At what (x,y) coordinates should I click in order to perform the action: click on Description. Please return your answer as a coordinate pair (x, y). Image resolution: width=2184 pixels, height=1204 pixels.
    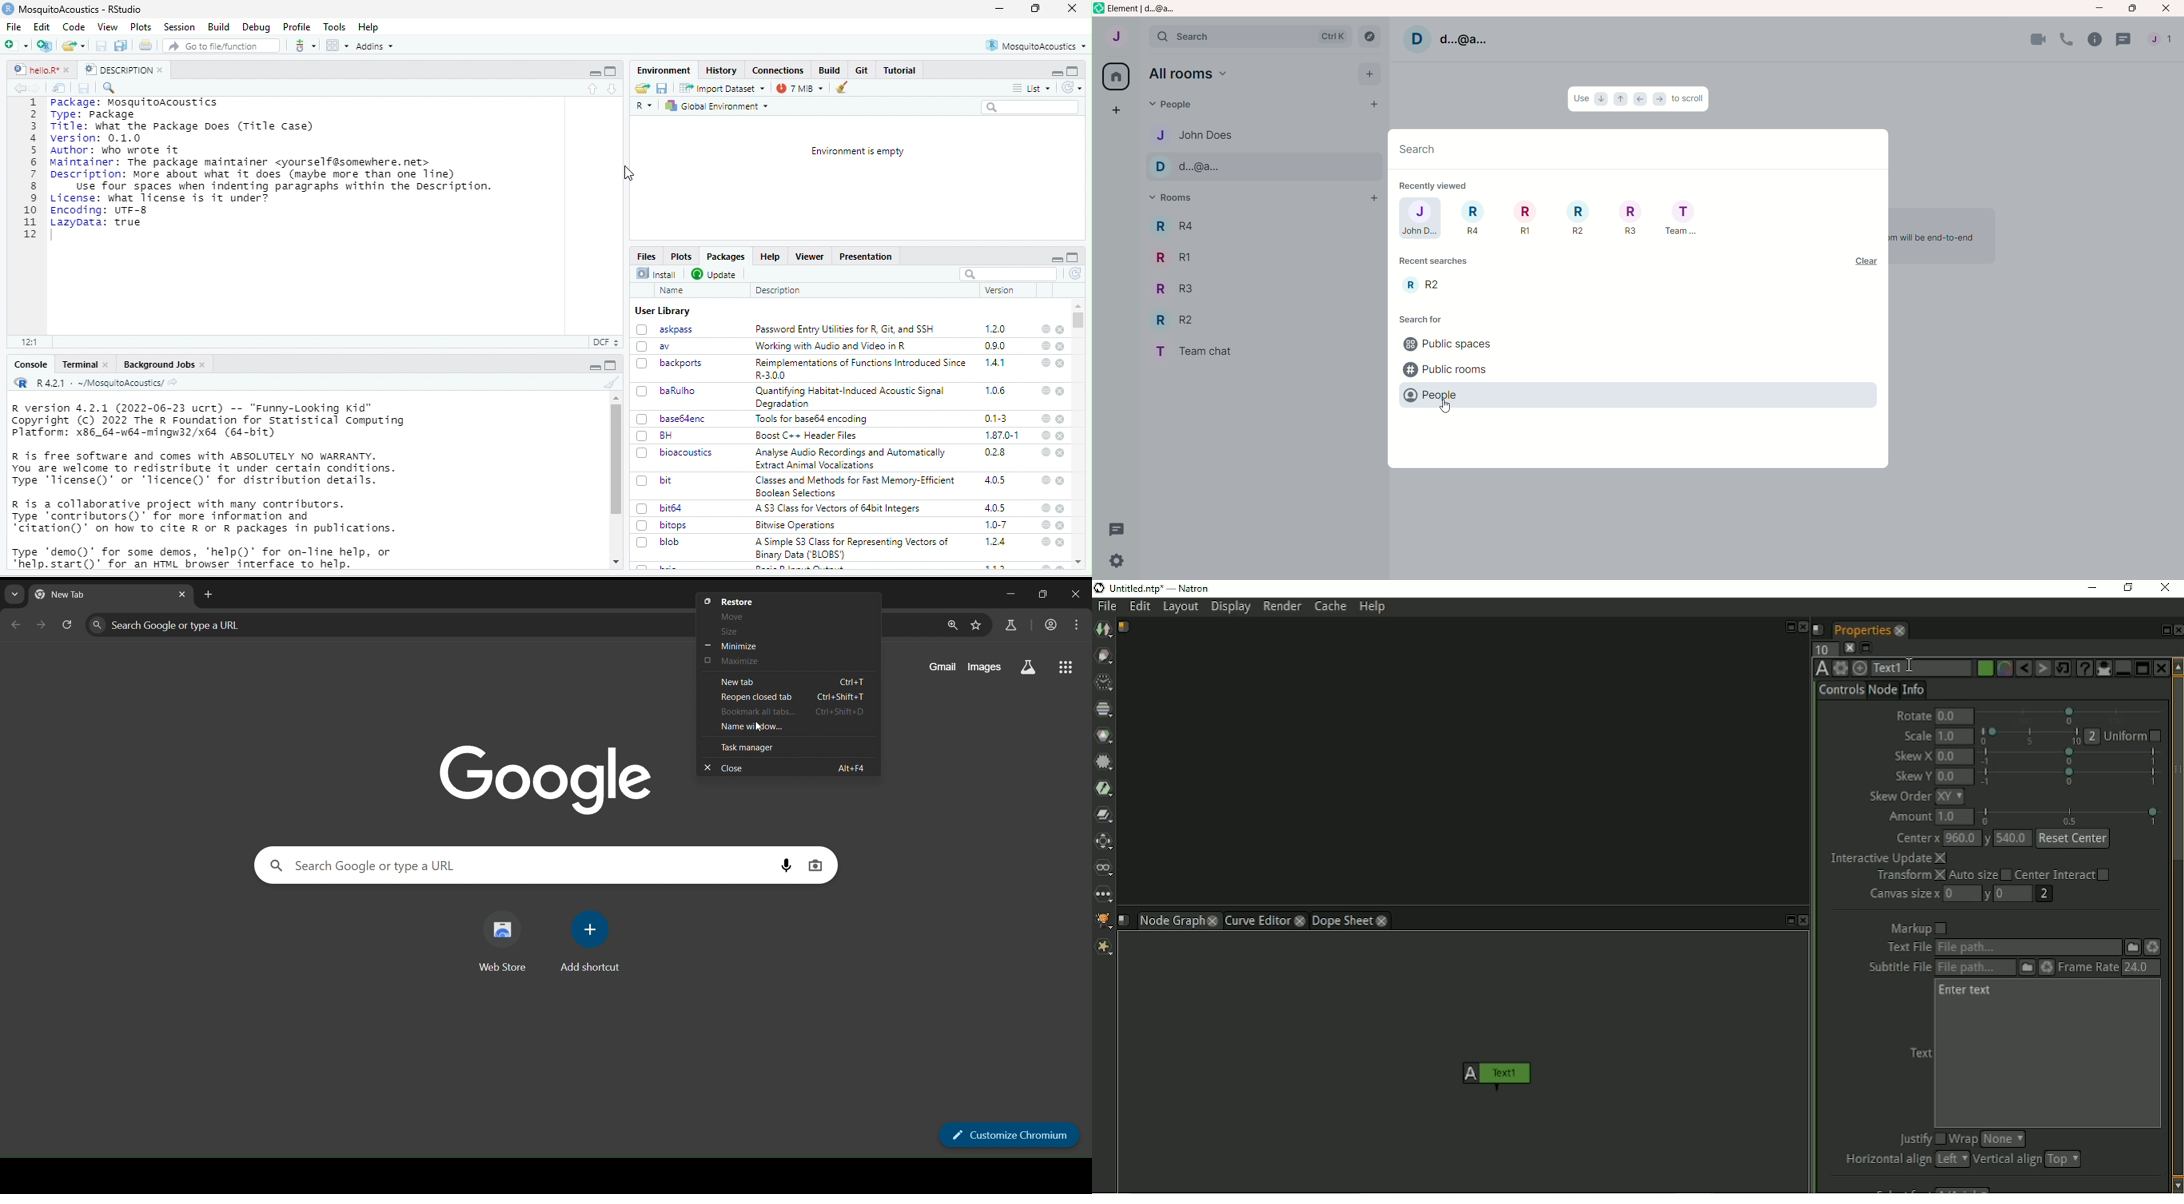
    Looking at the image, I should click on (778, 290).